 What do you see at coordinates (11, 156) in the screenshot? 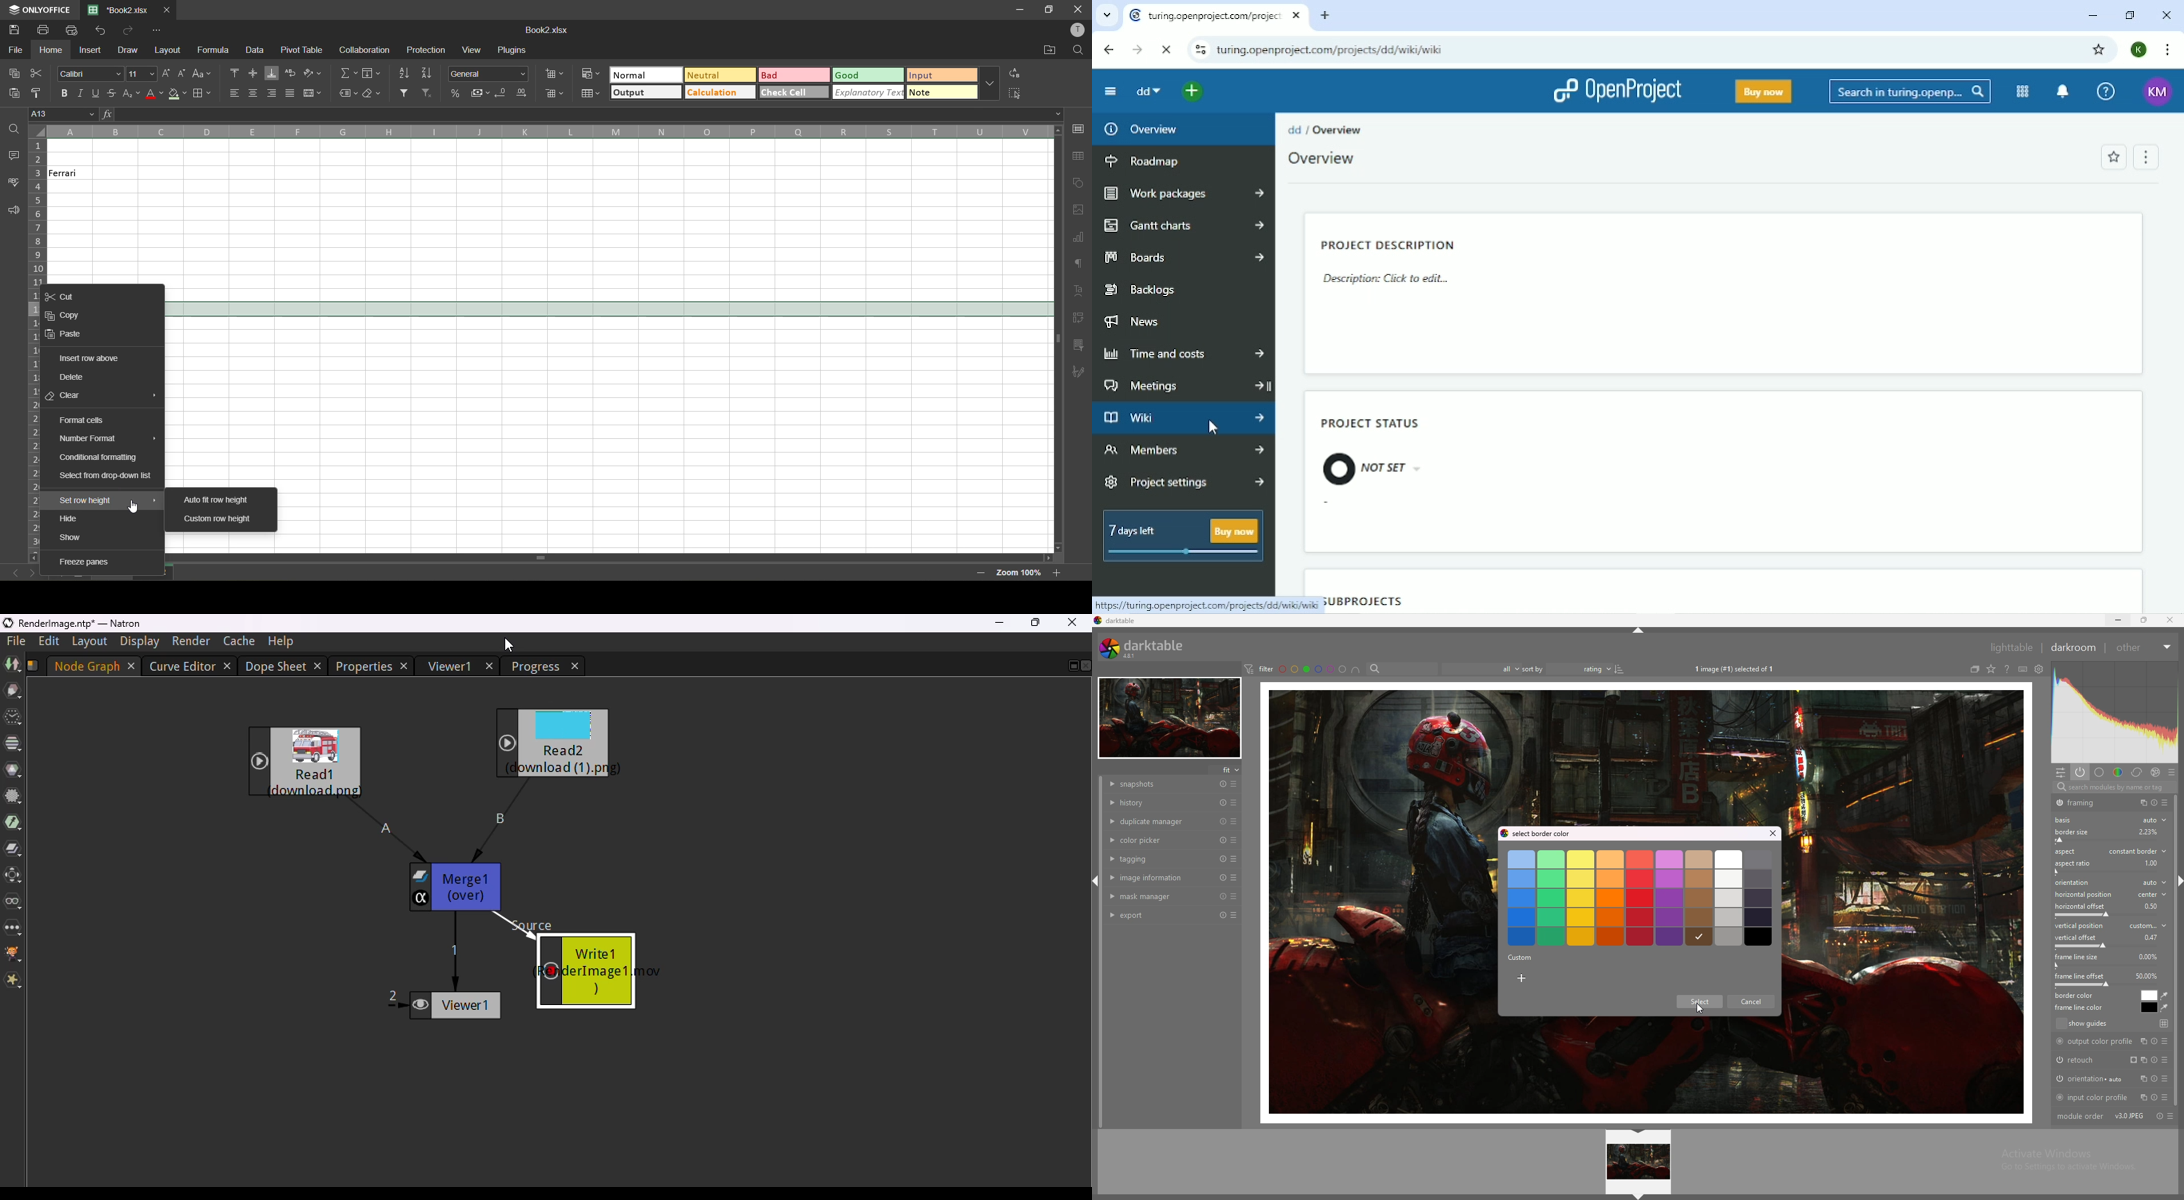
I see `comments` at bounding box center [11, 156].